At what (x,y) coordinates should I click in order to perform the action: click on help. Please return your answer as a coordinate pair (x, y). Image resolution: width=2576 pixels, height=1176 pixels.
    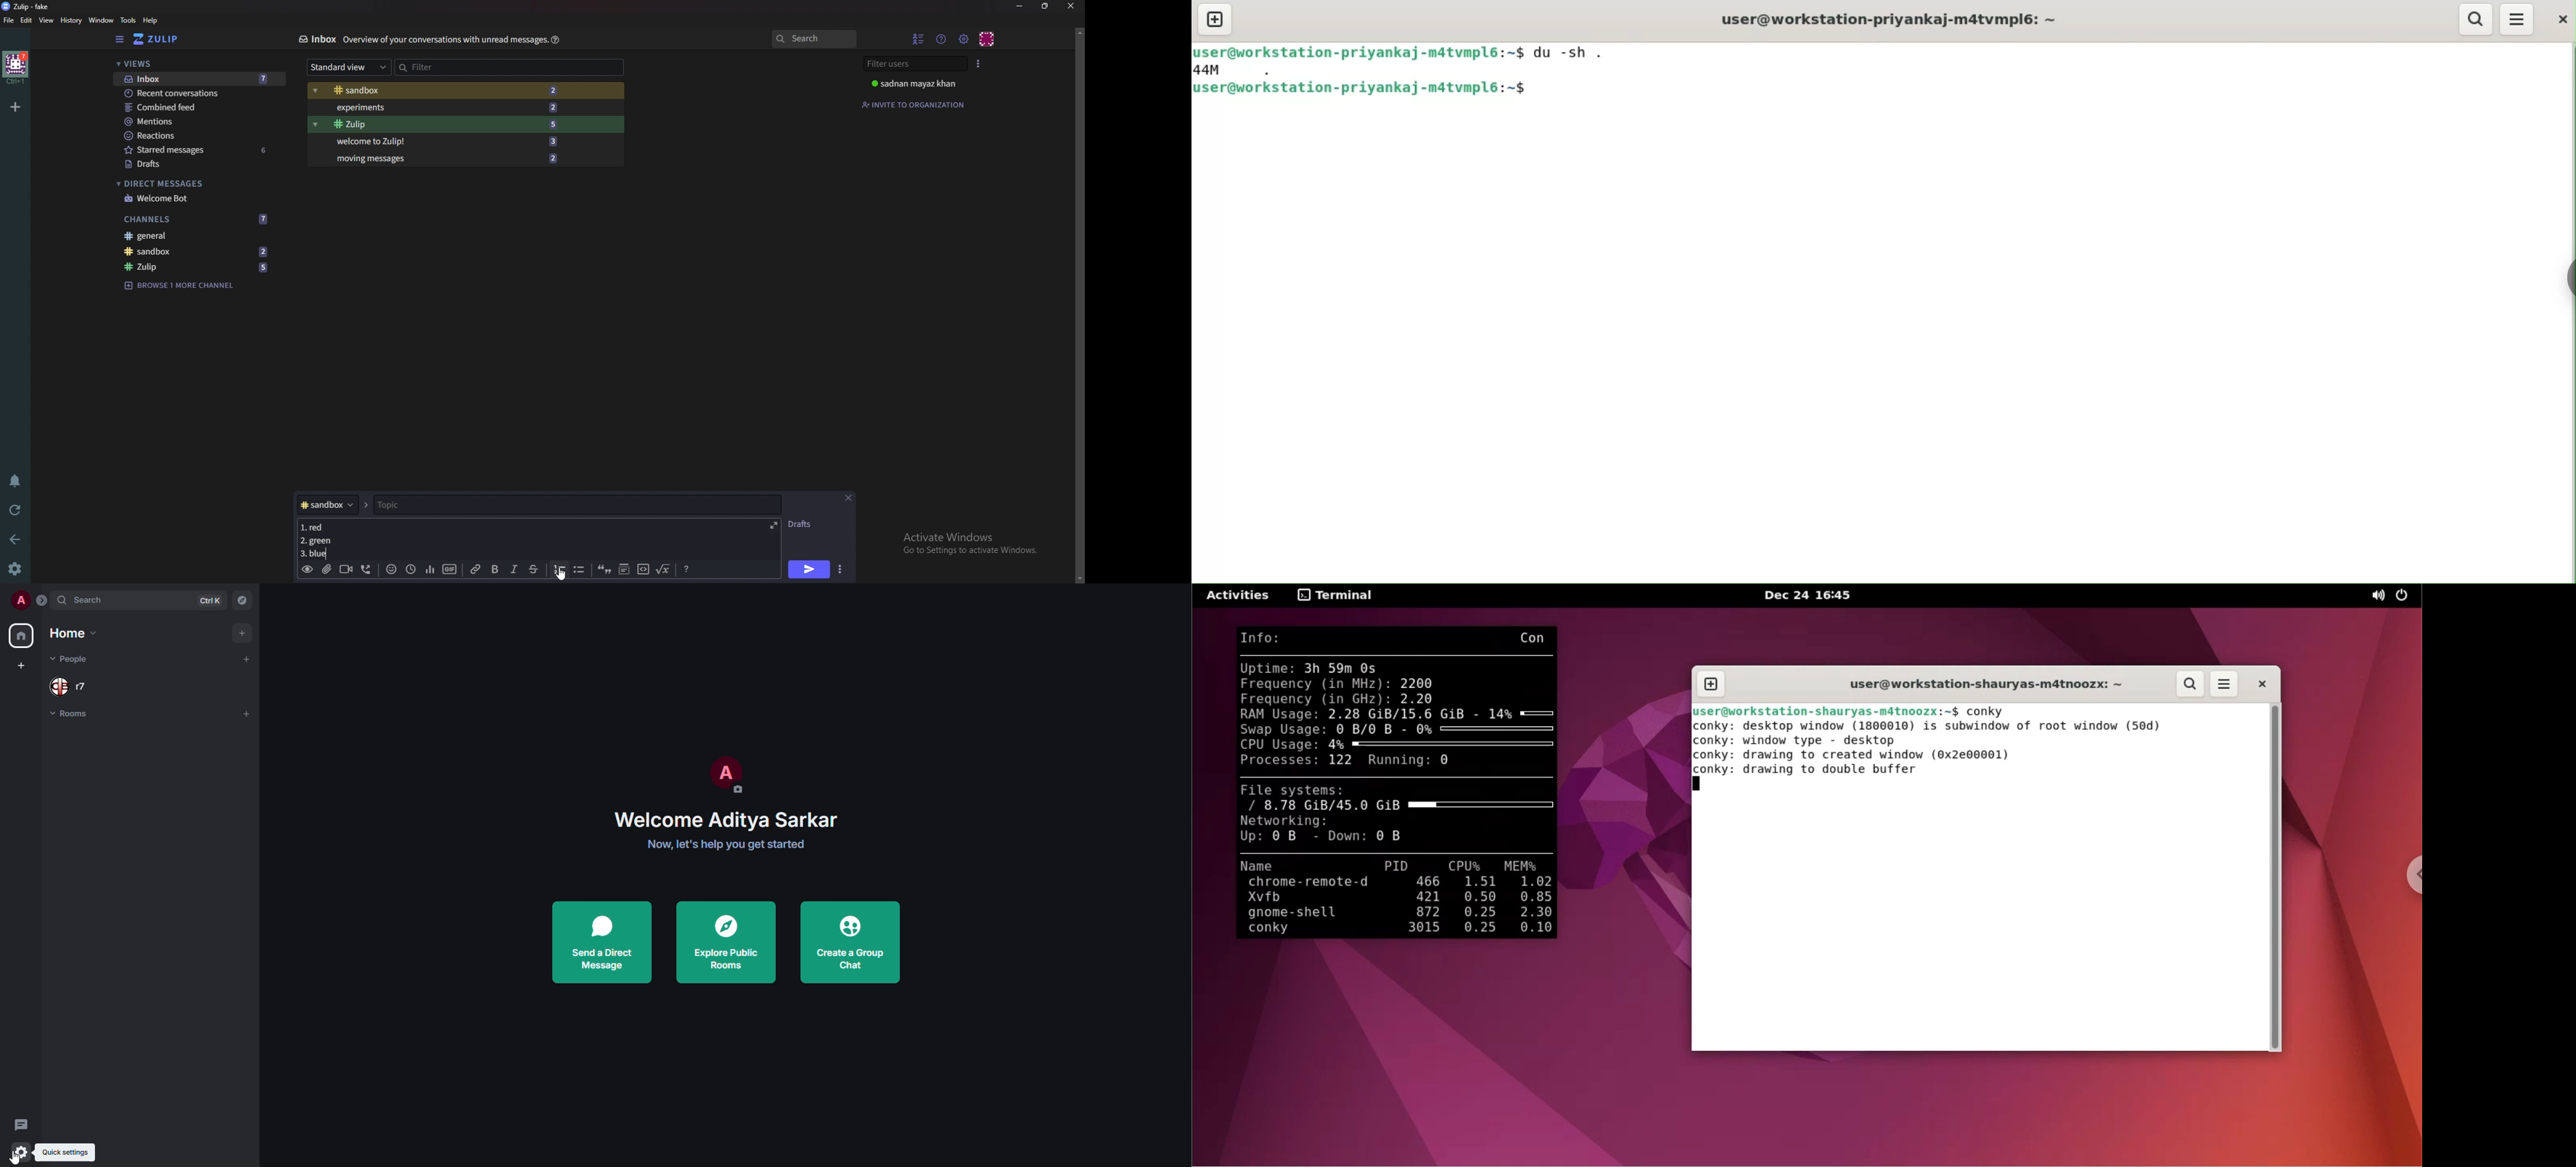
    Looking at the image, I should click on (150, 21).